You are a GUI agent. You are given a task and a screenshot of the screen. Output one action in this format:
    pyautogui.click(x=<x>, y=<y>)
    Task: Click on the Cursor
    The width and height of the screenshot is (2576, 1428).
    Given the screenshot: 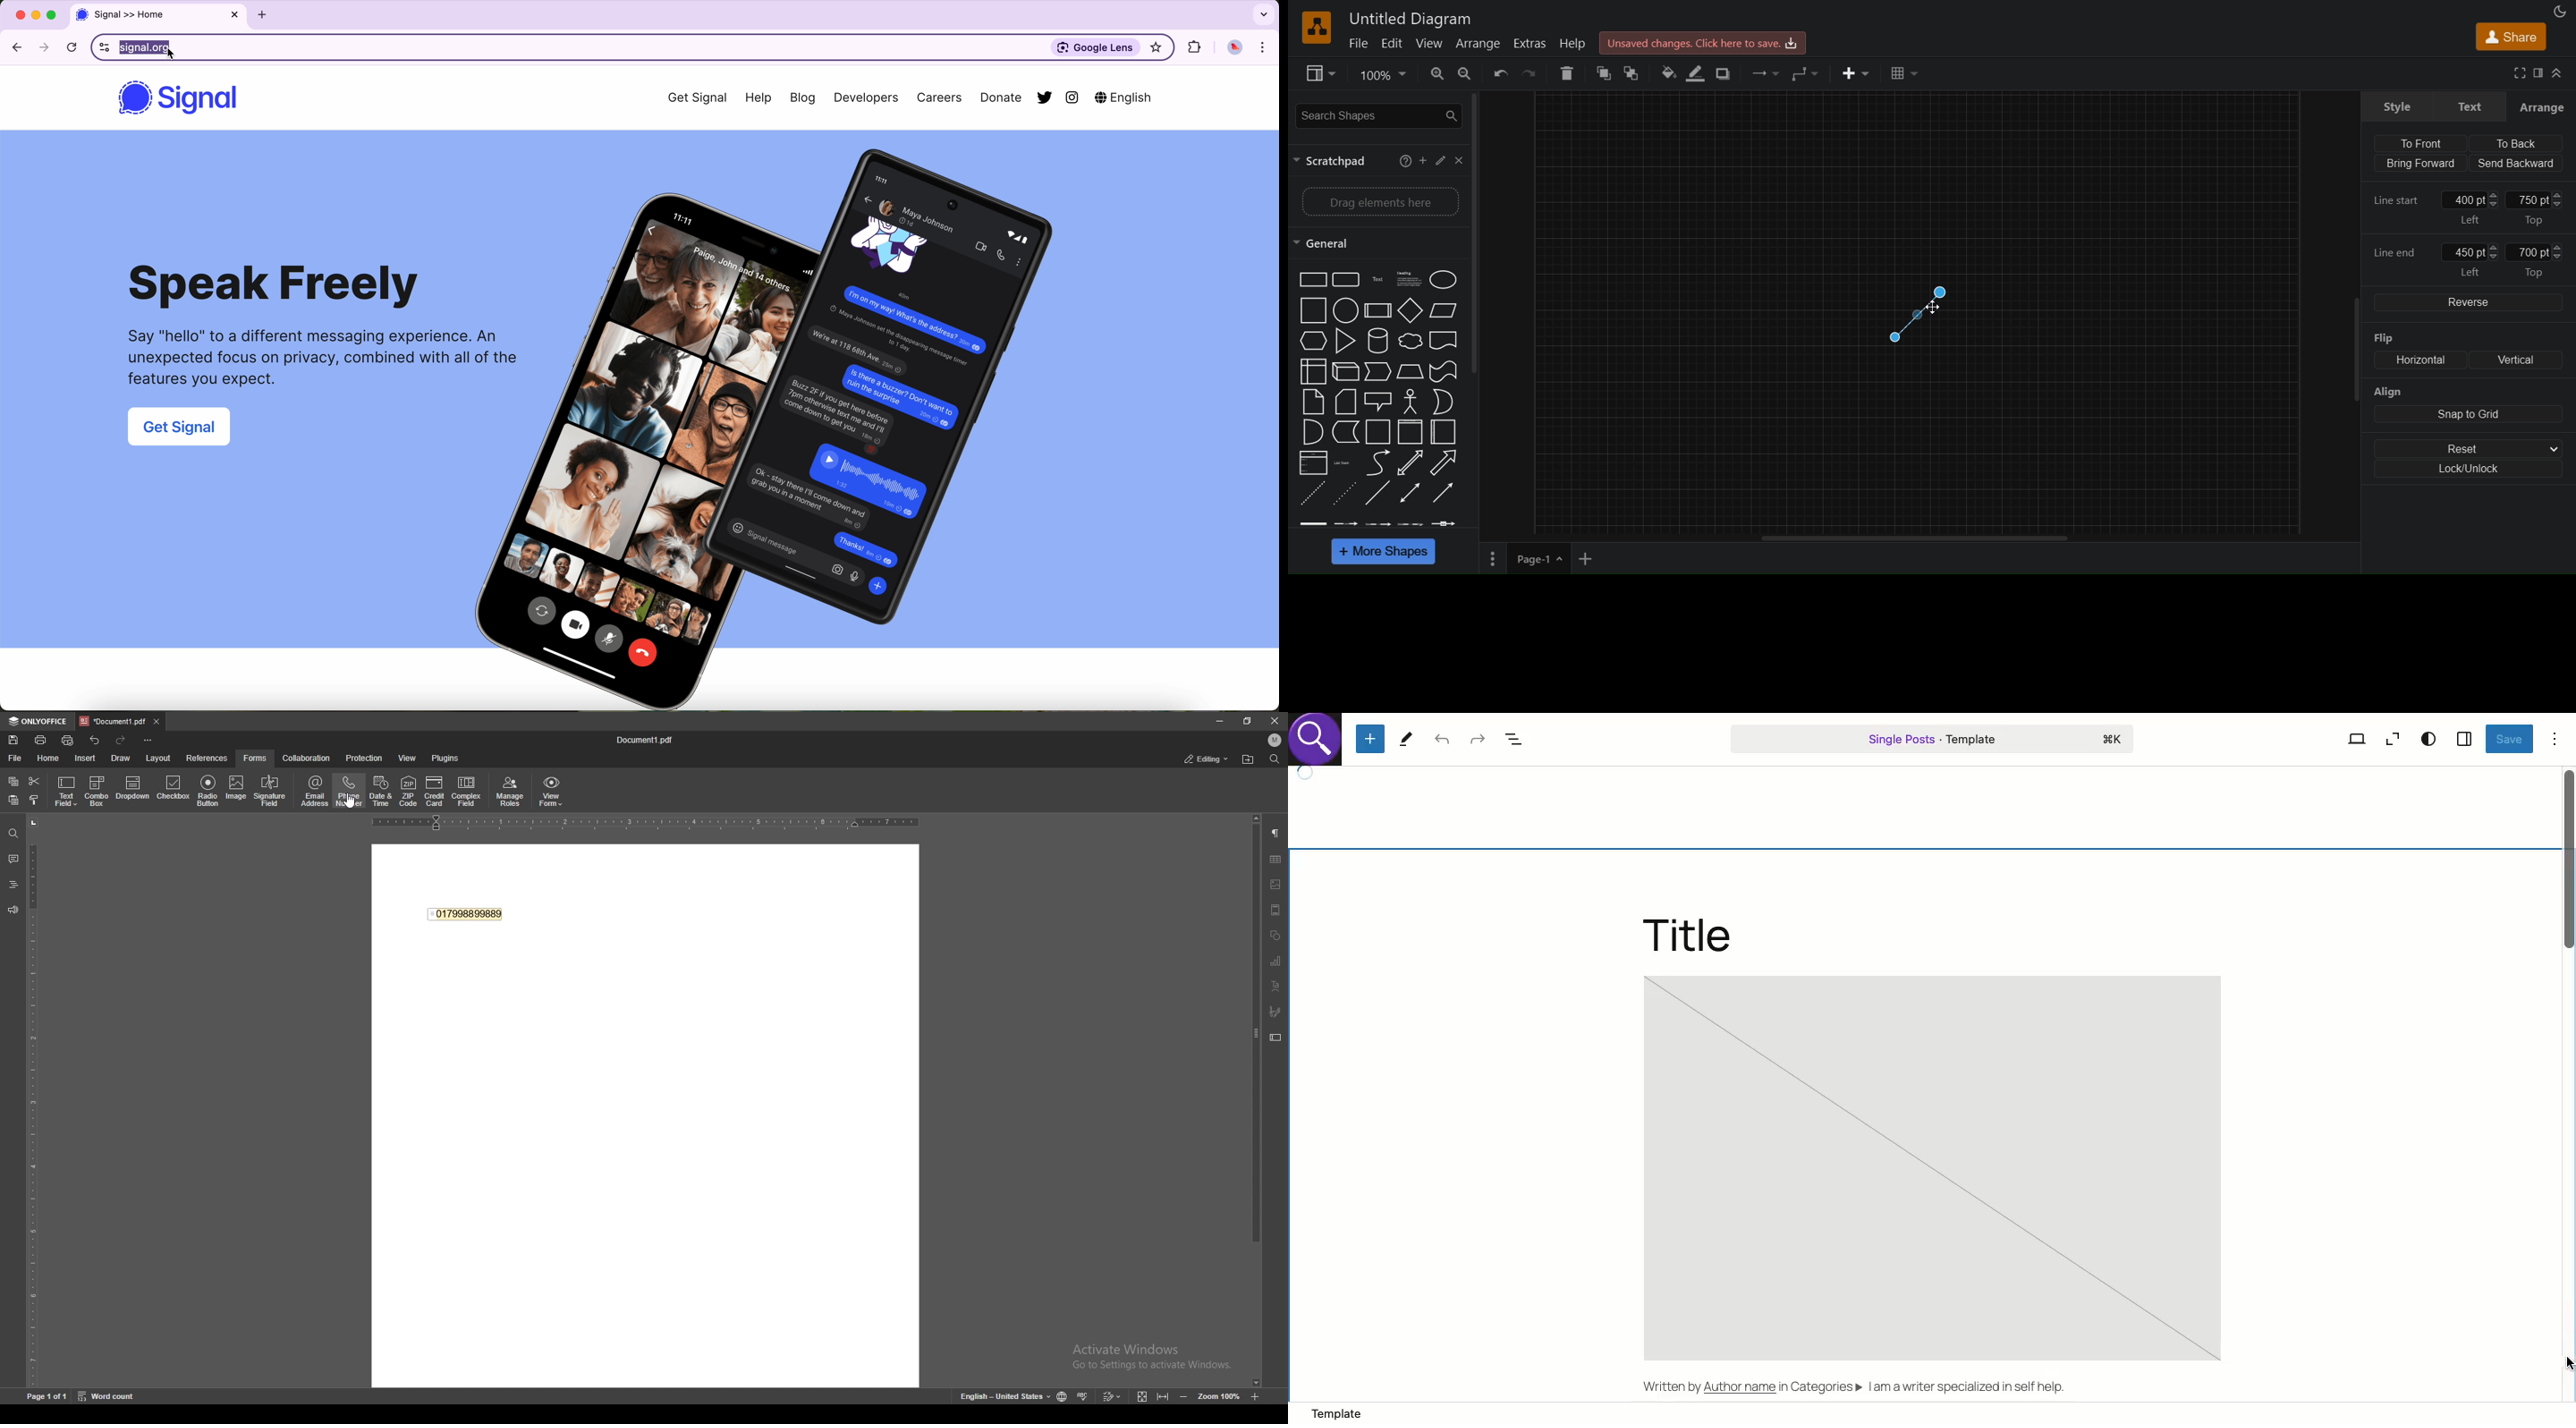 What is the action you would take?
    pyautogui.click(x=1929, y=307)
    